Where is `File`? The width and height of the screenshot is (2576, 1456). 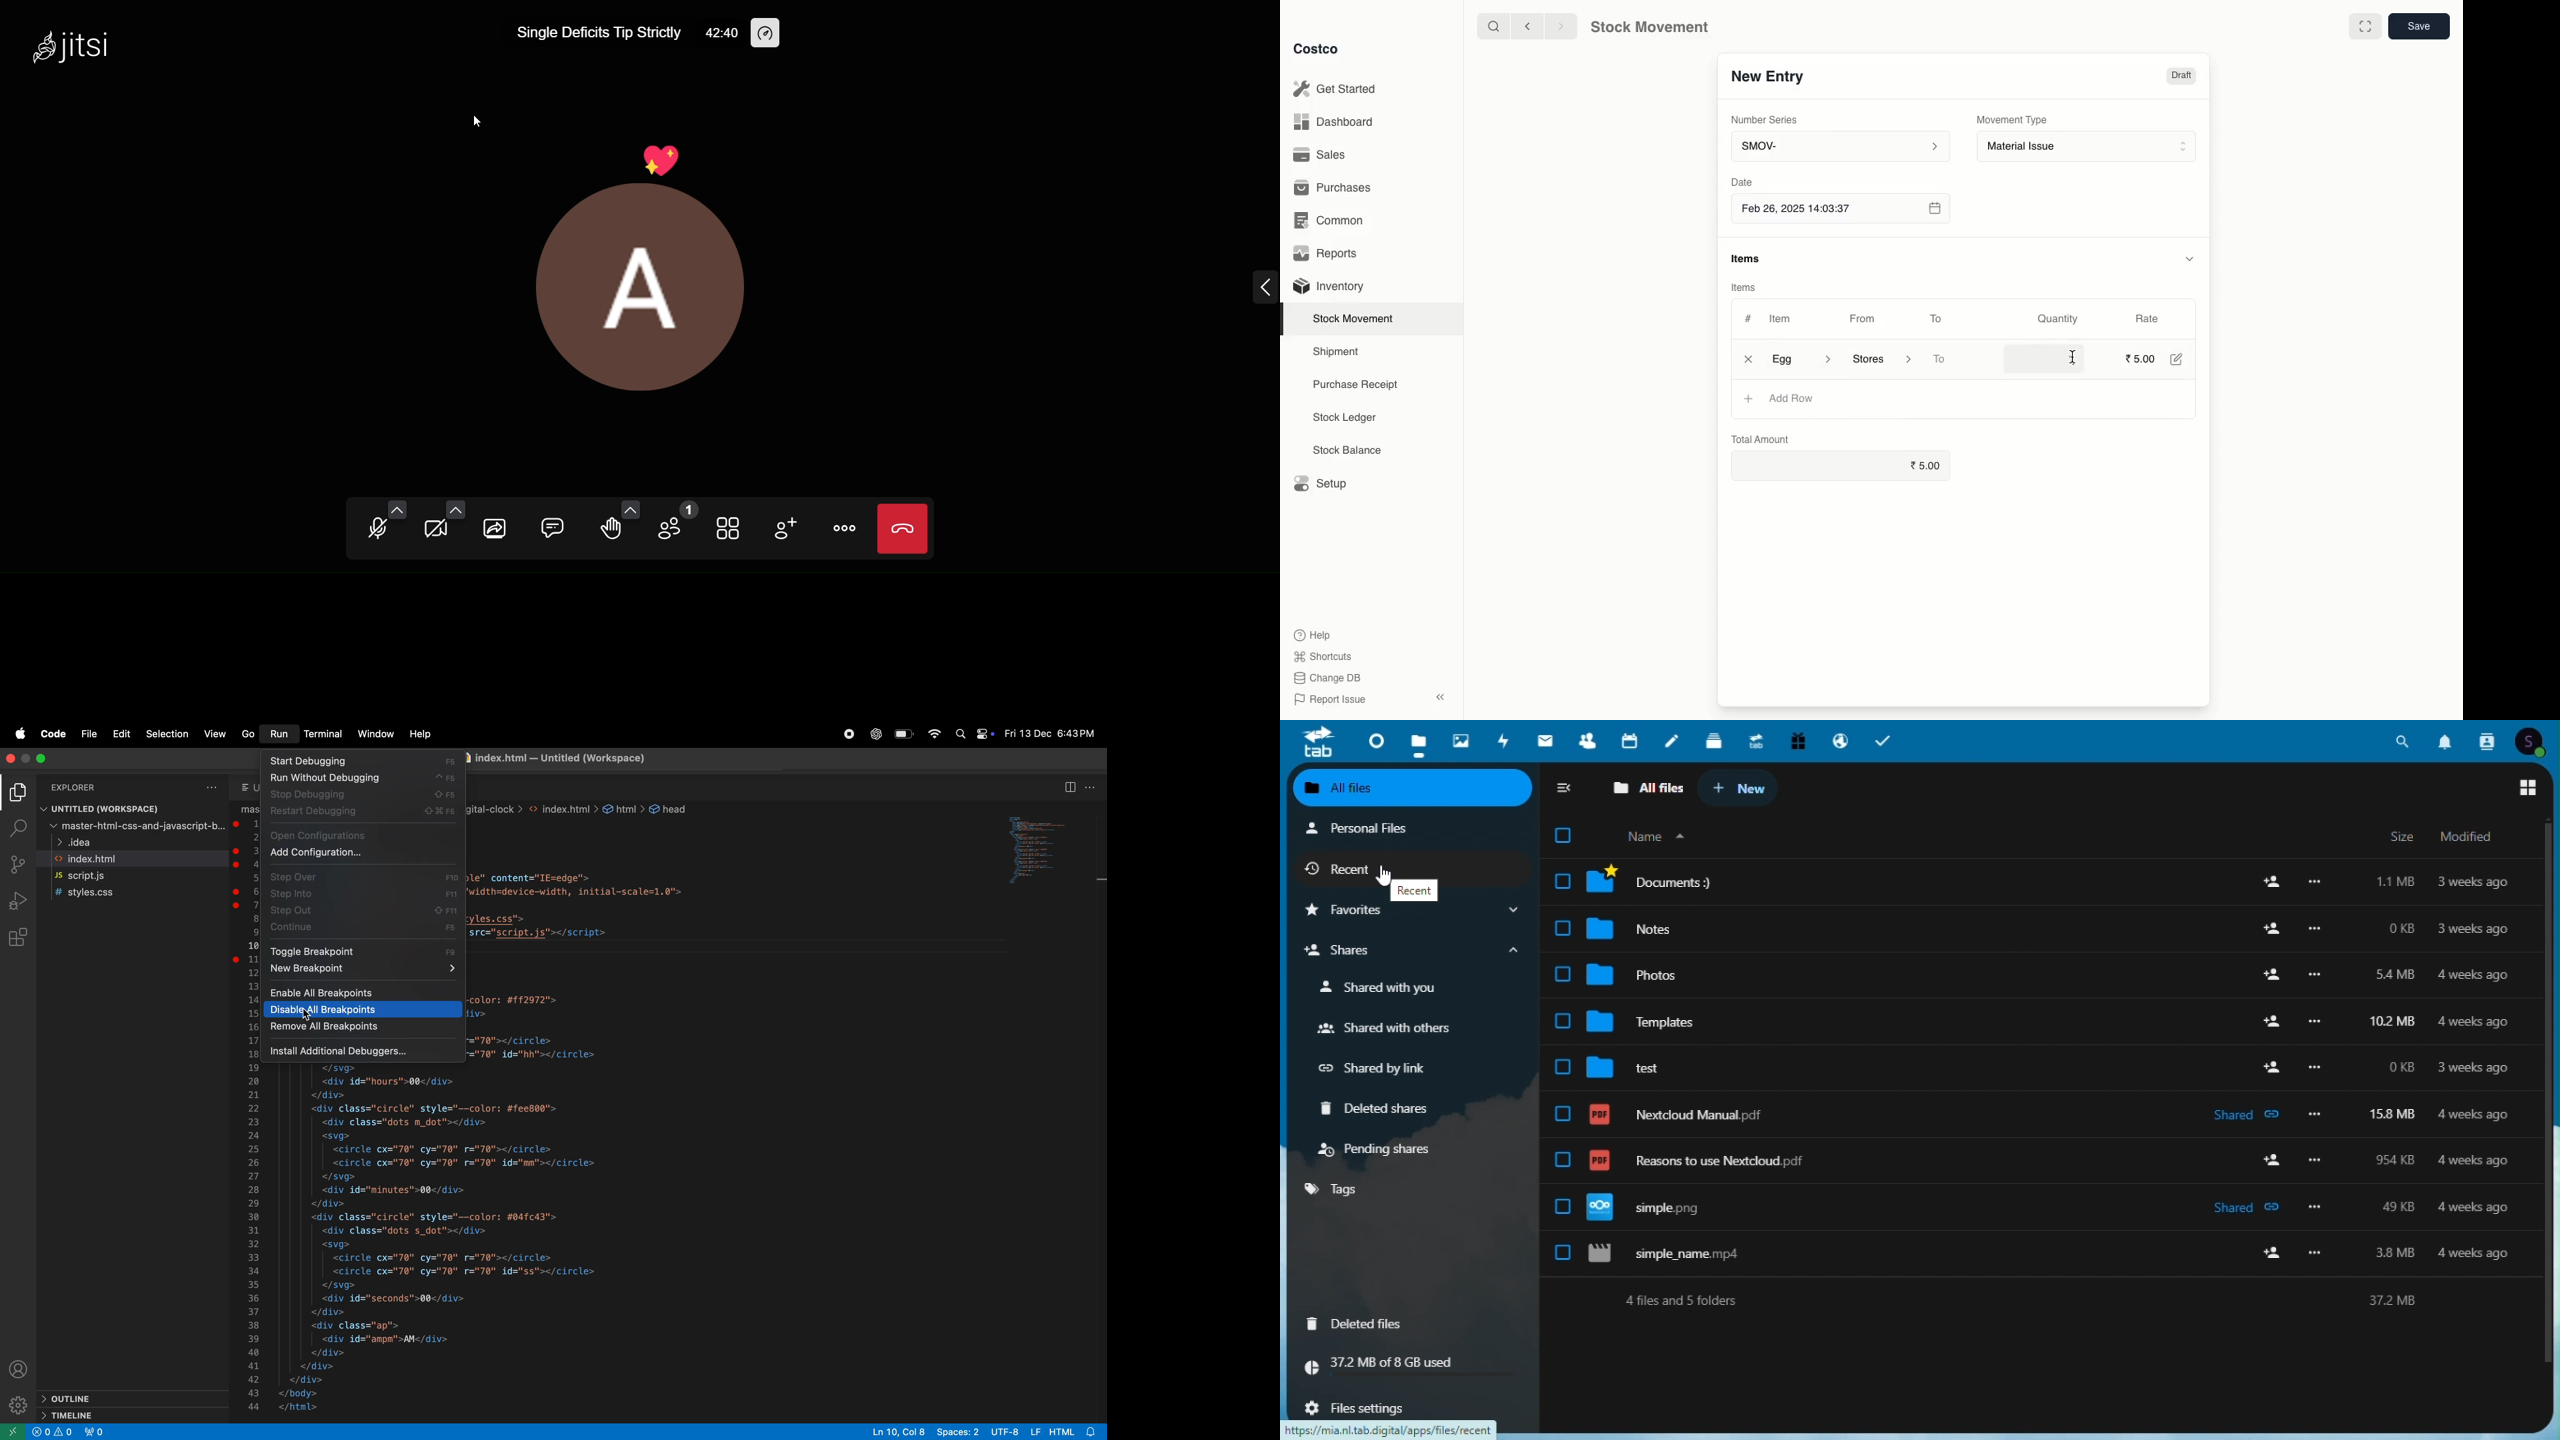
File is located at coordinates (88, 733).